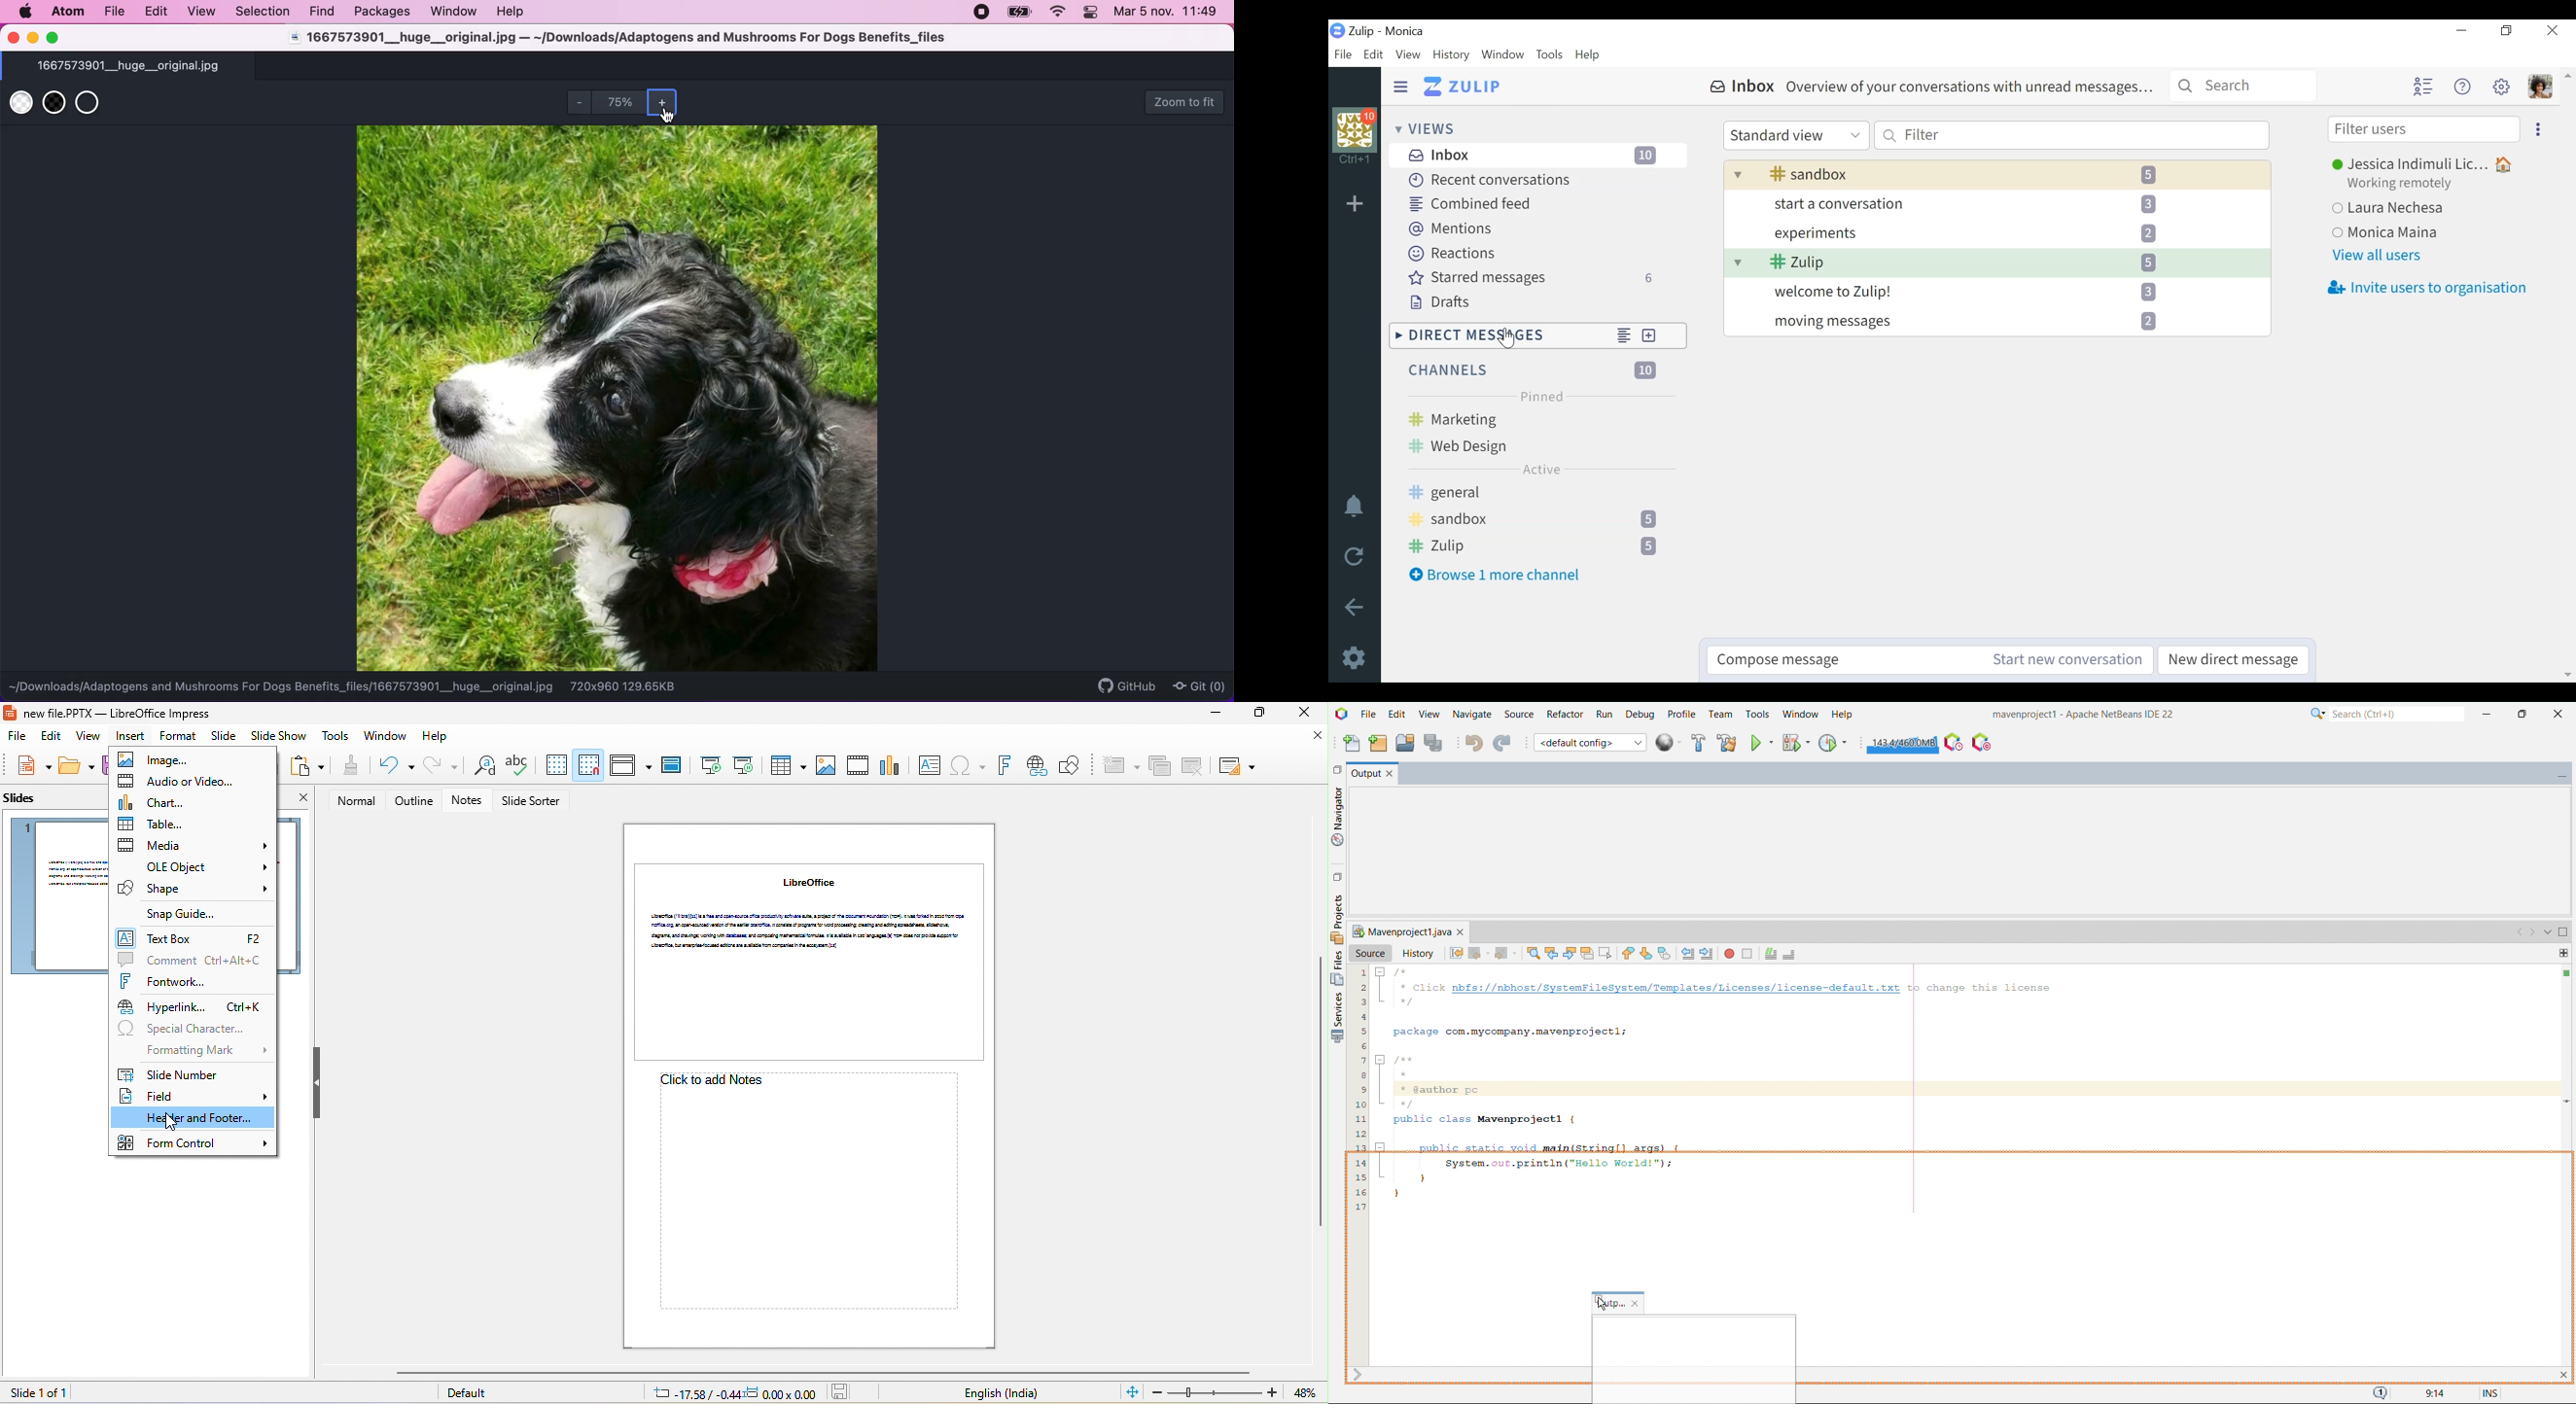 Image resolution: width=2576 pixels, height=1428 pixels. I want to click on searchbox, so click(2397, 714).